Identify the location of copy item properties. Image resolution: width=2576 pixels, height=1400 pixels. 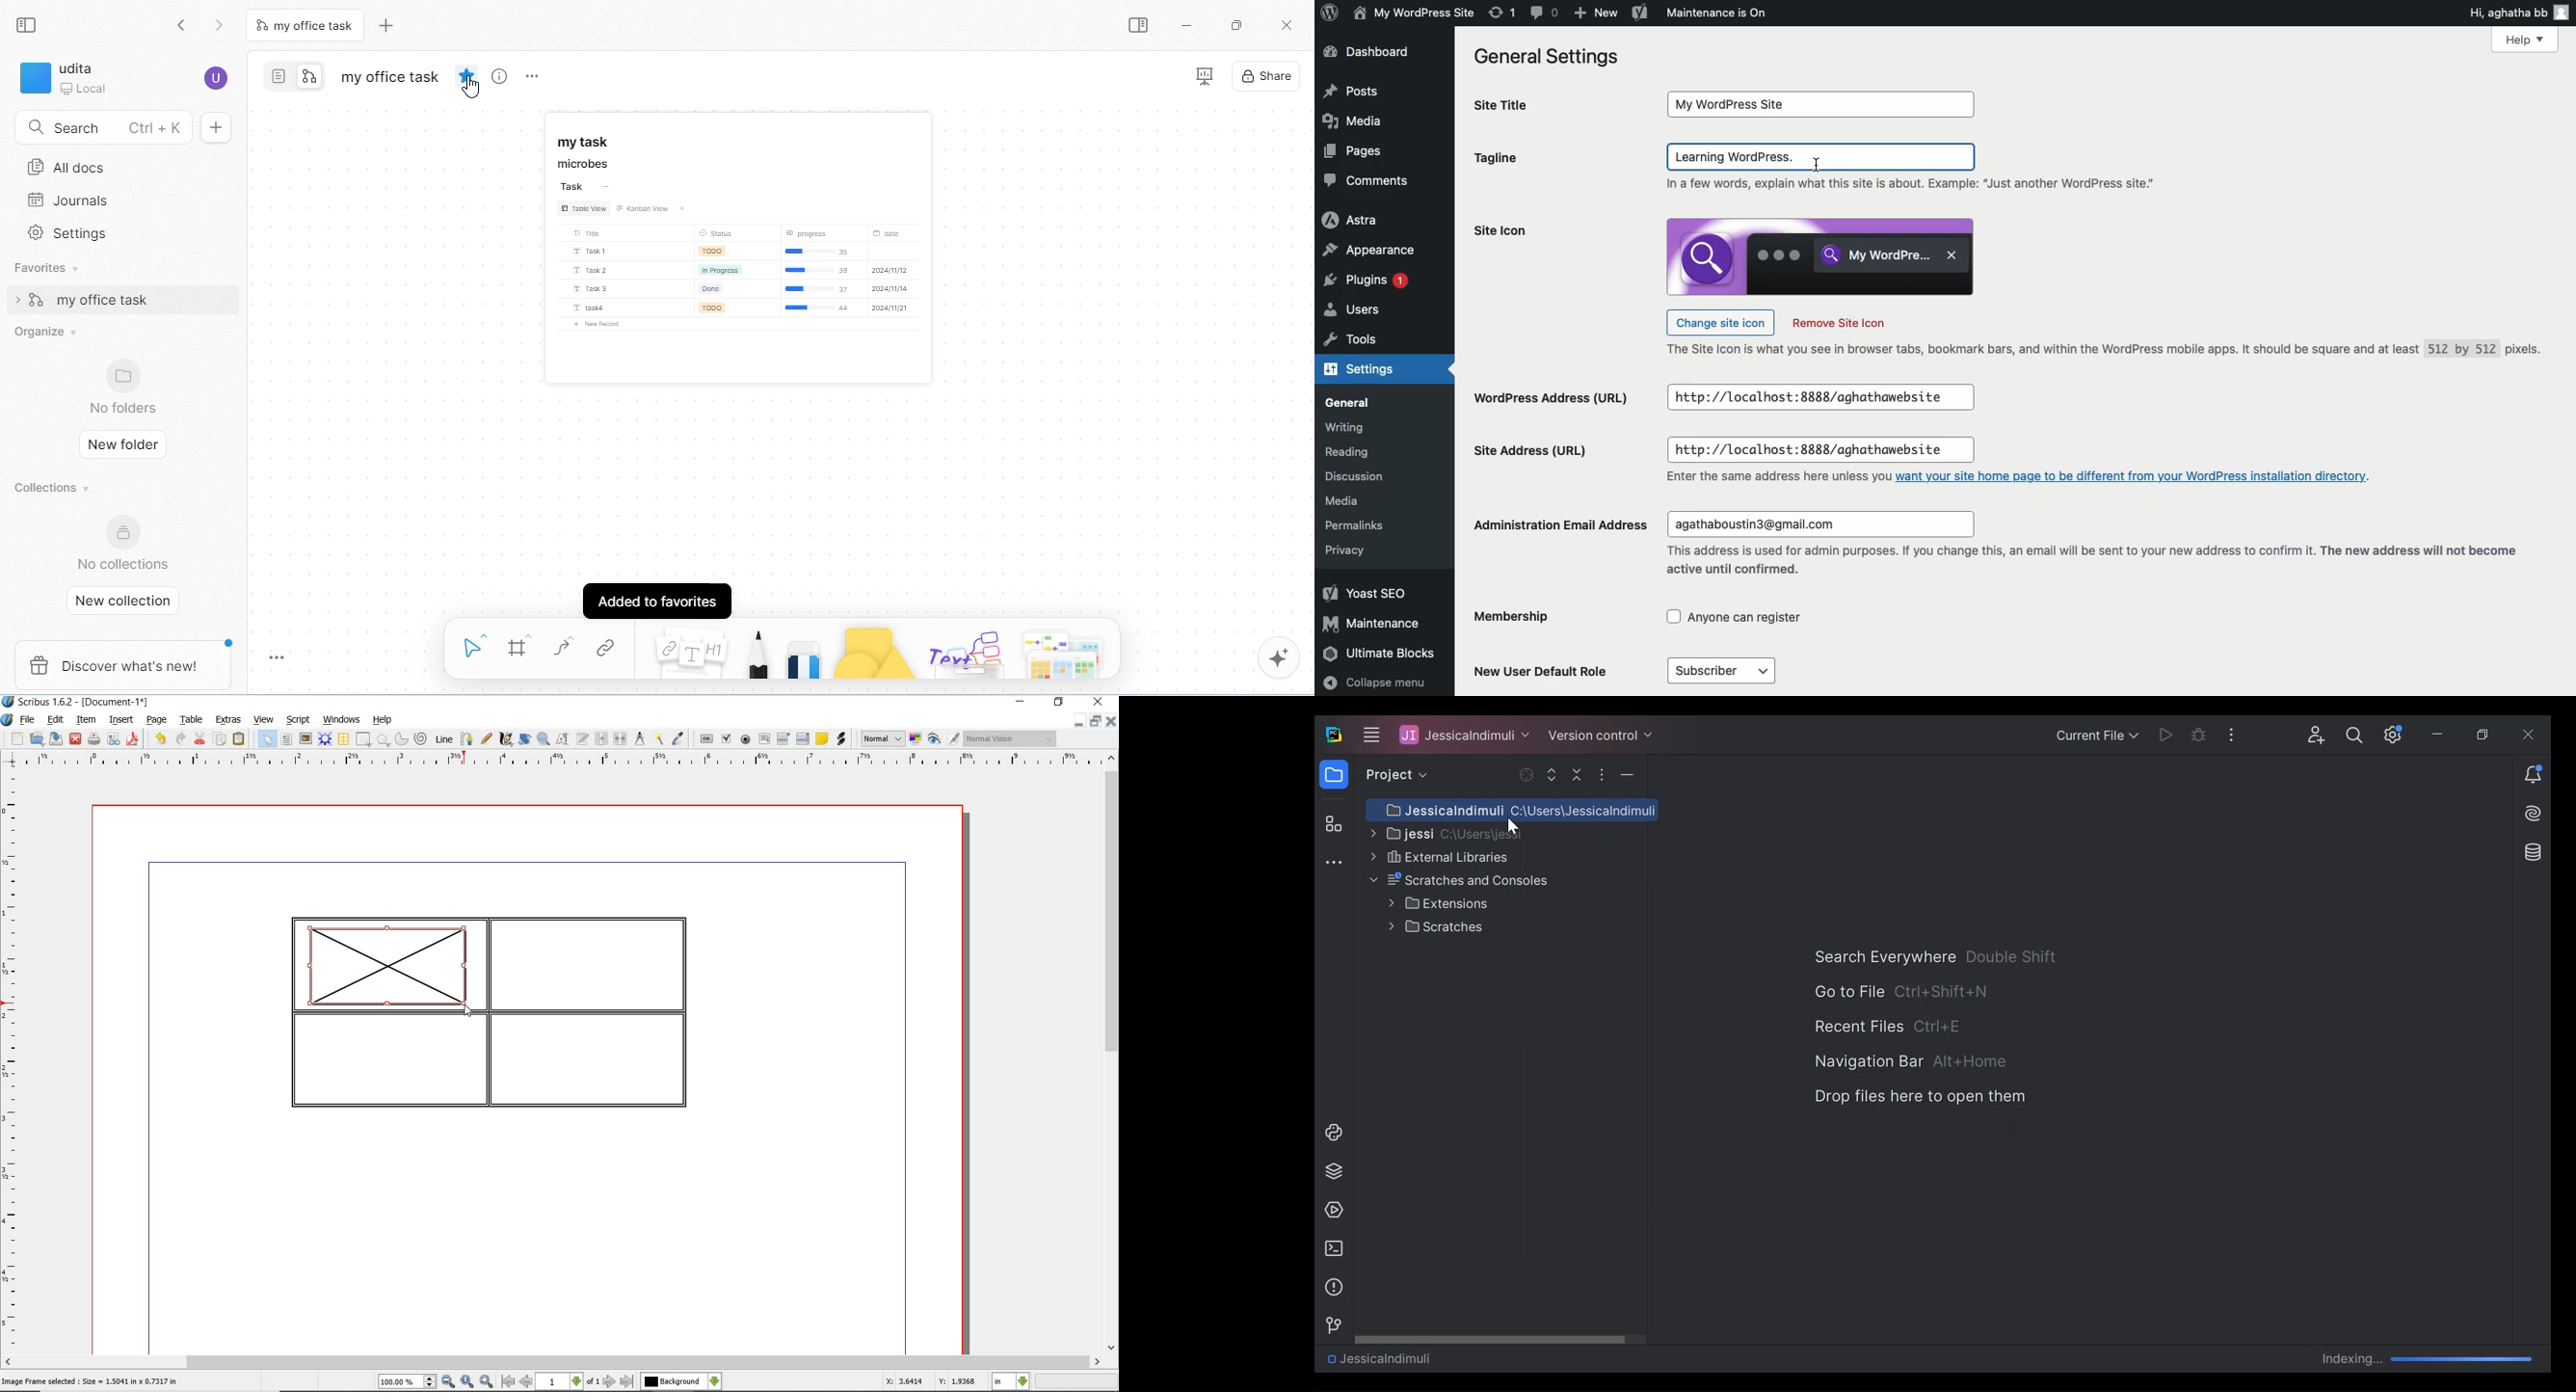
(658, 739).